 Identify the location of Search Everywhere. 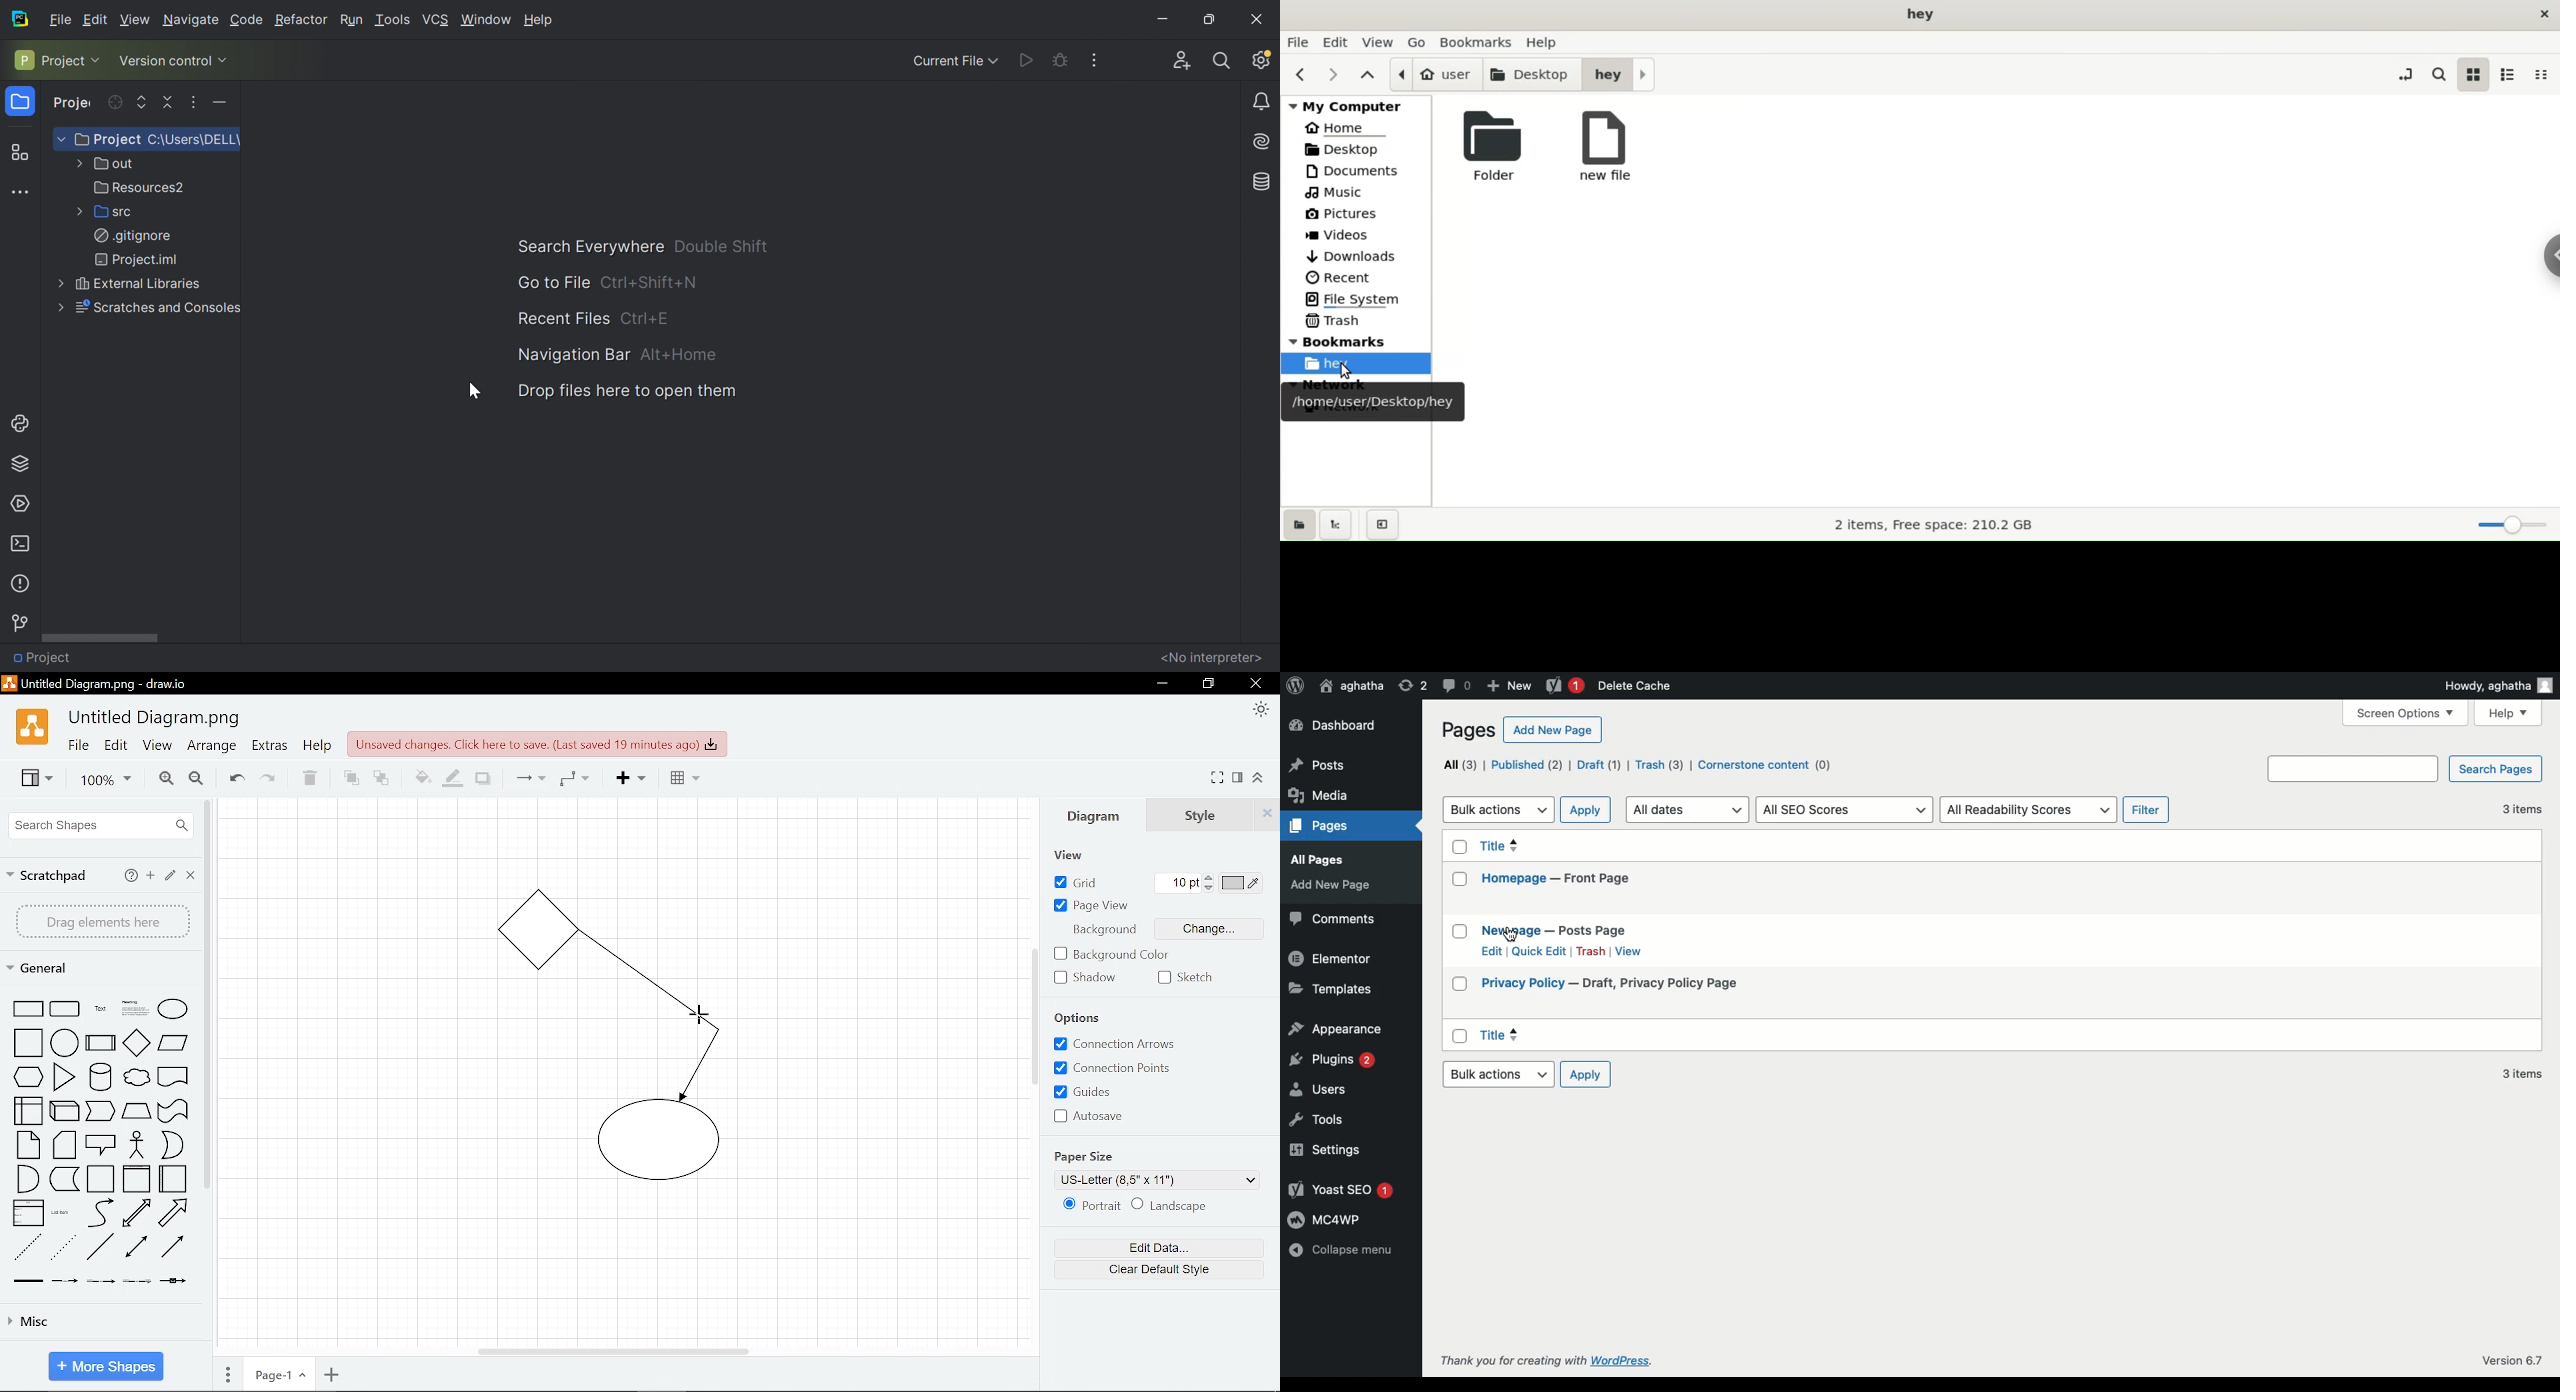
(585, 247).